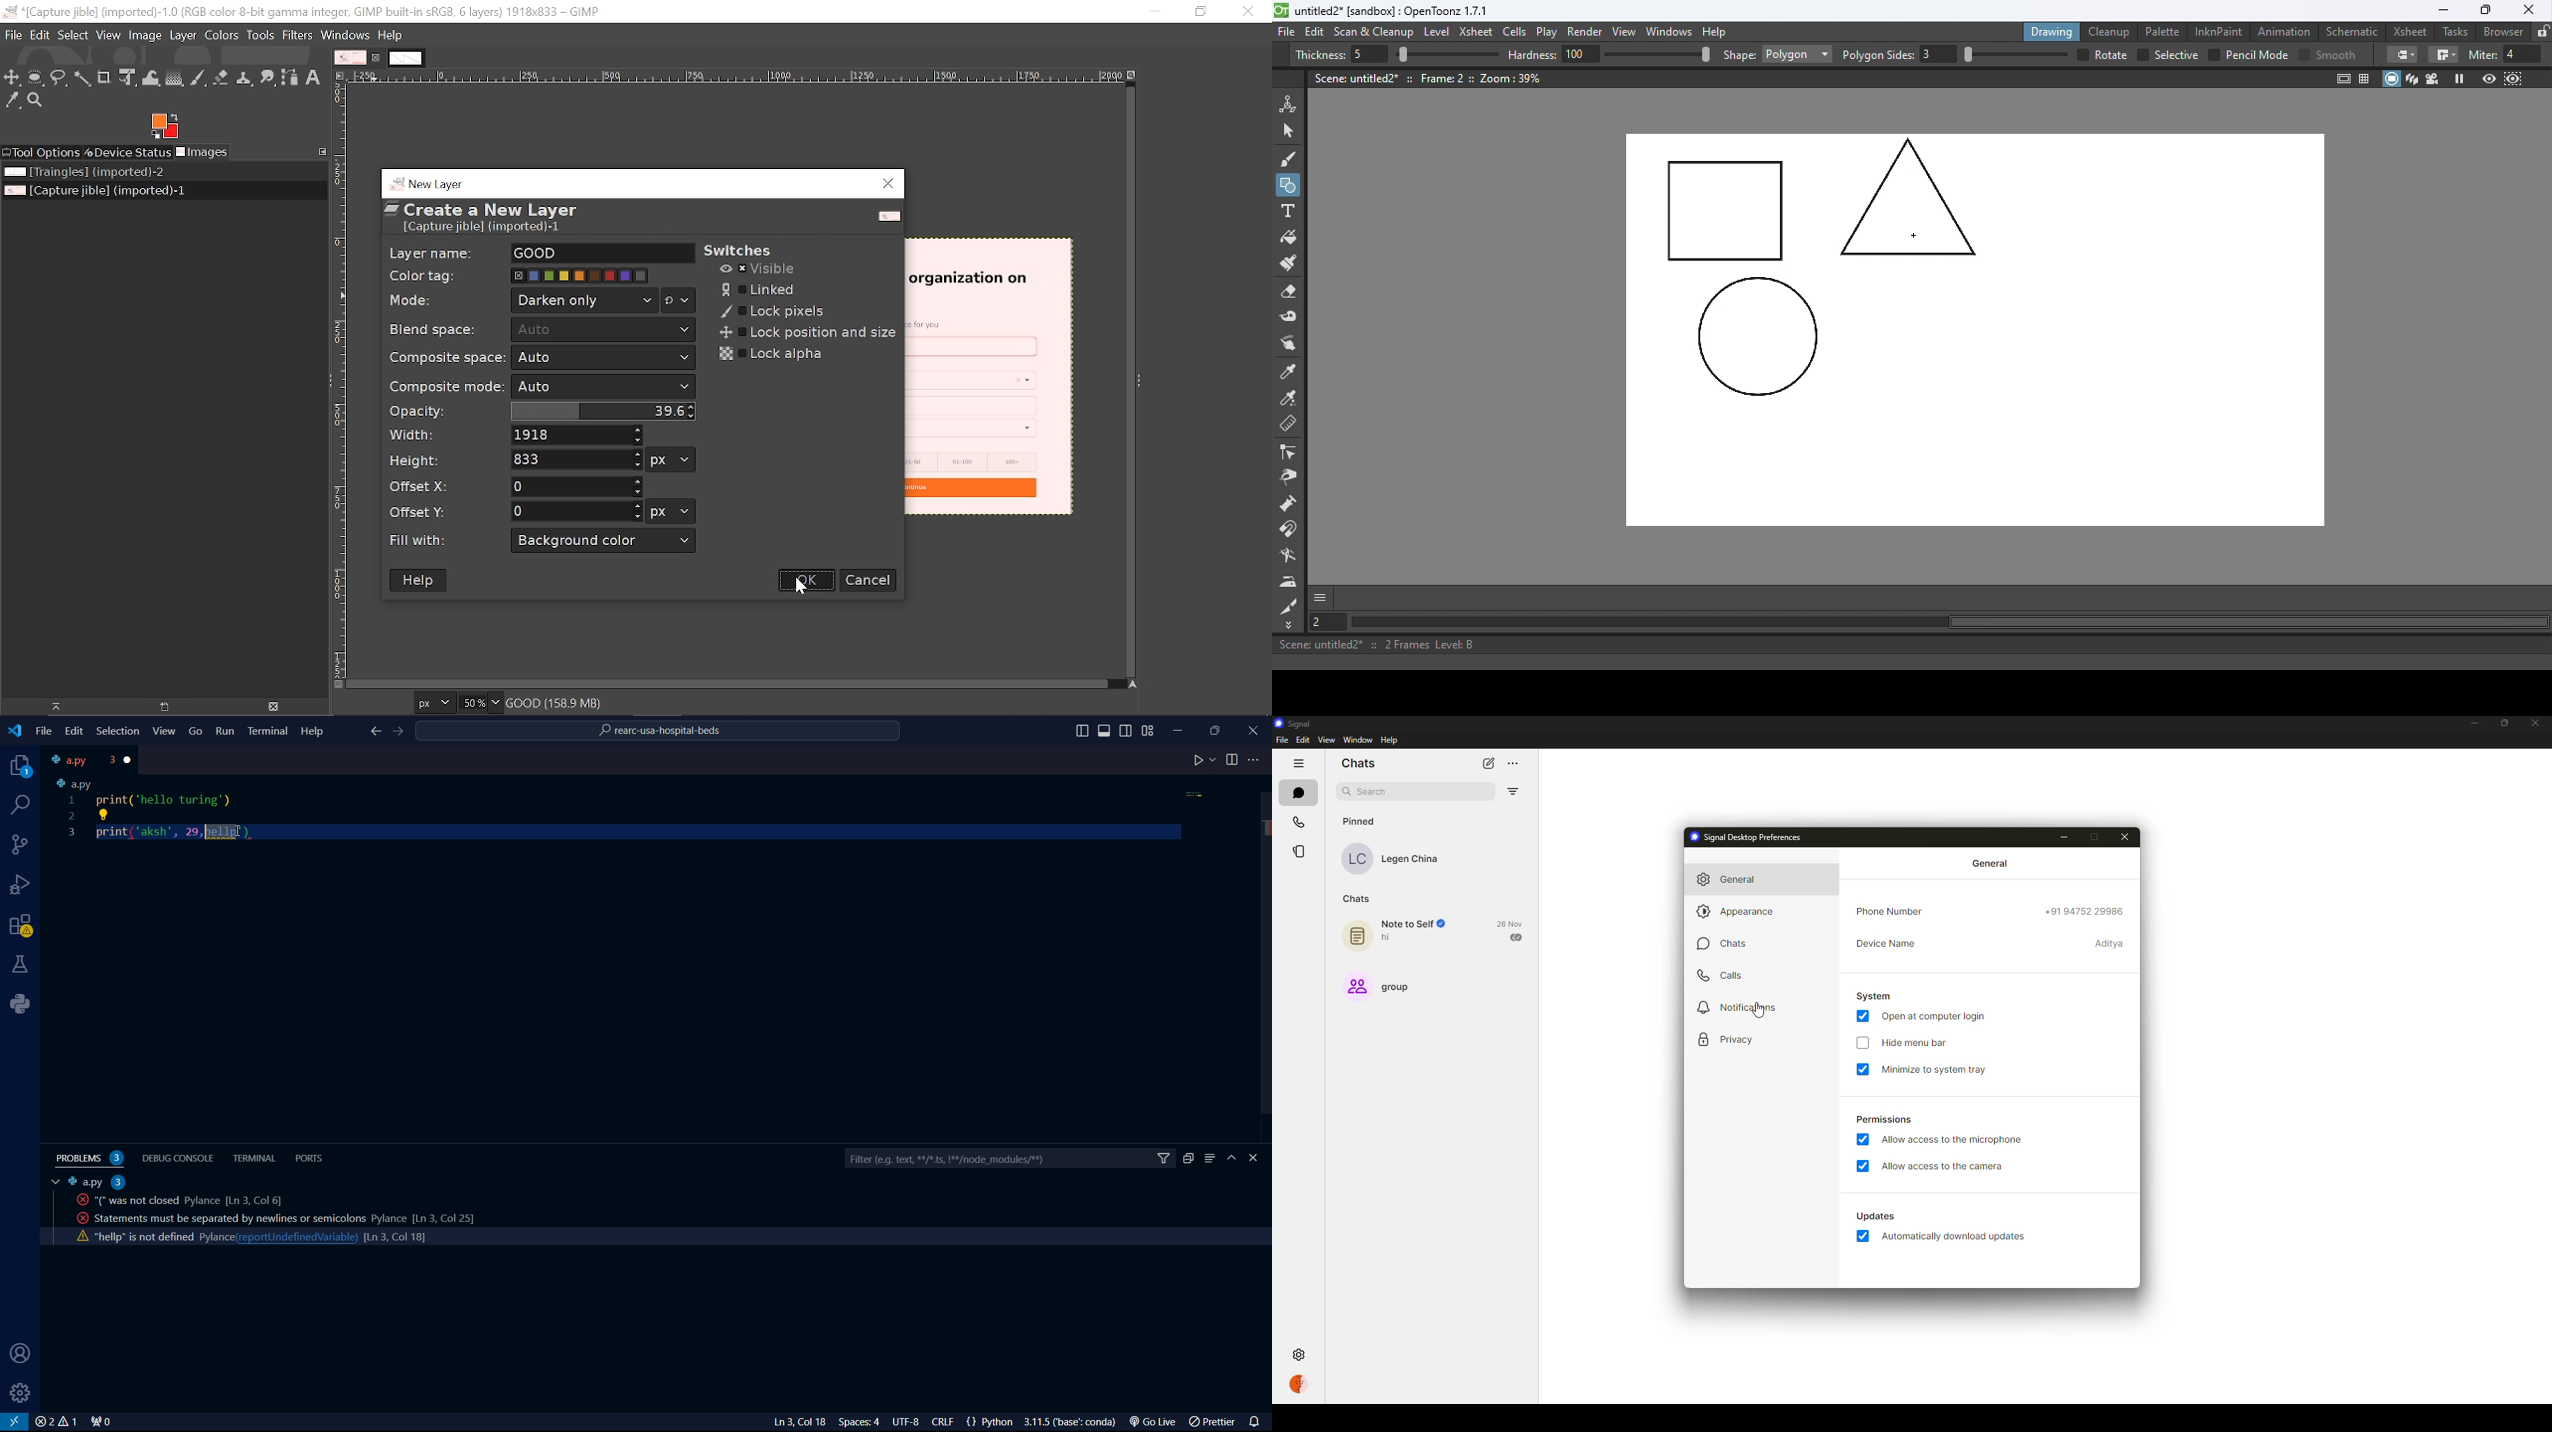 Image resolution: width=2576 pixels, height=1456 pixels. I want to click on over all, so click(2113, 54).